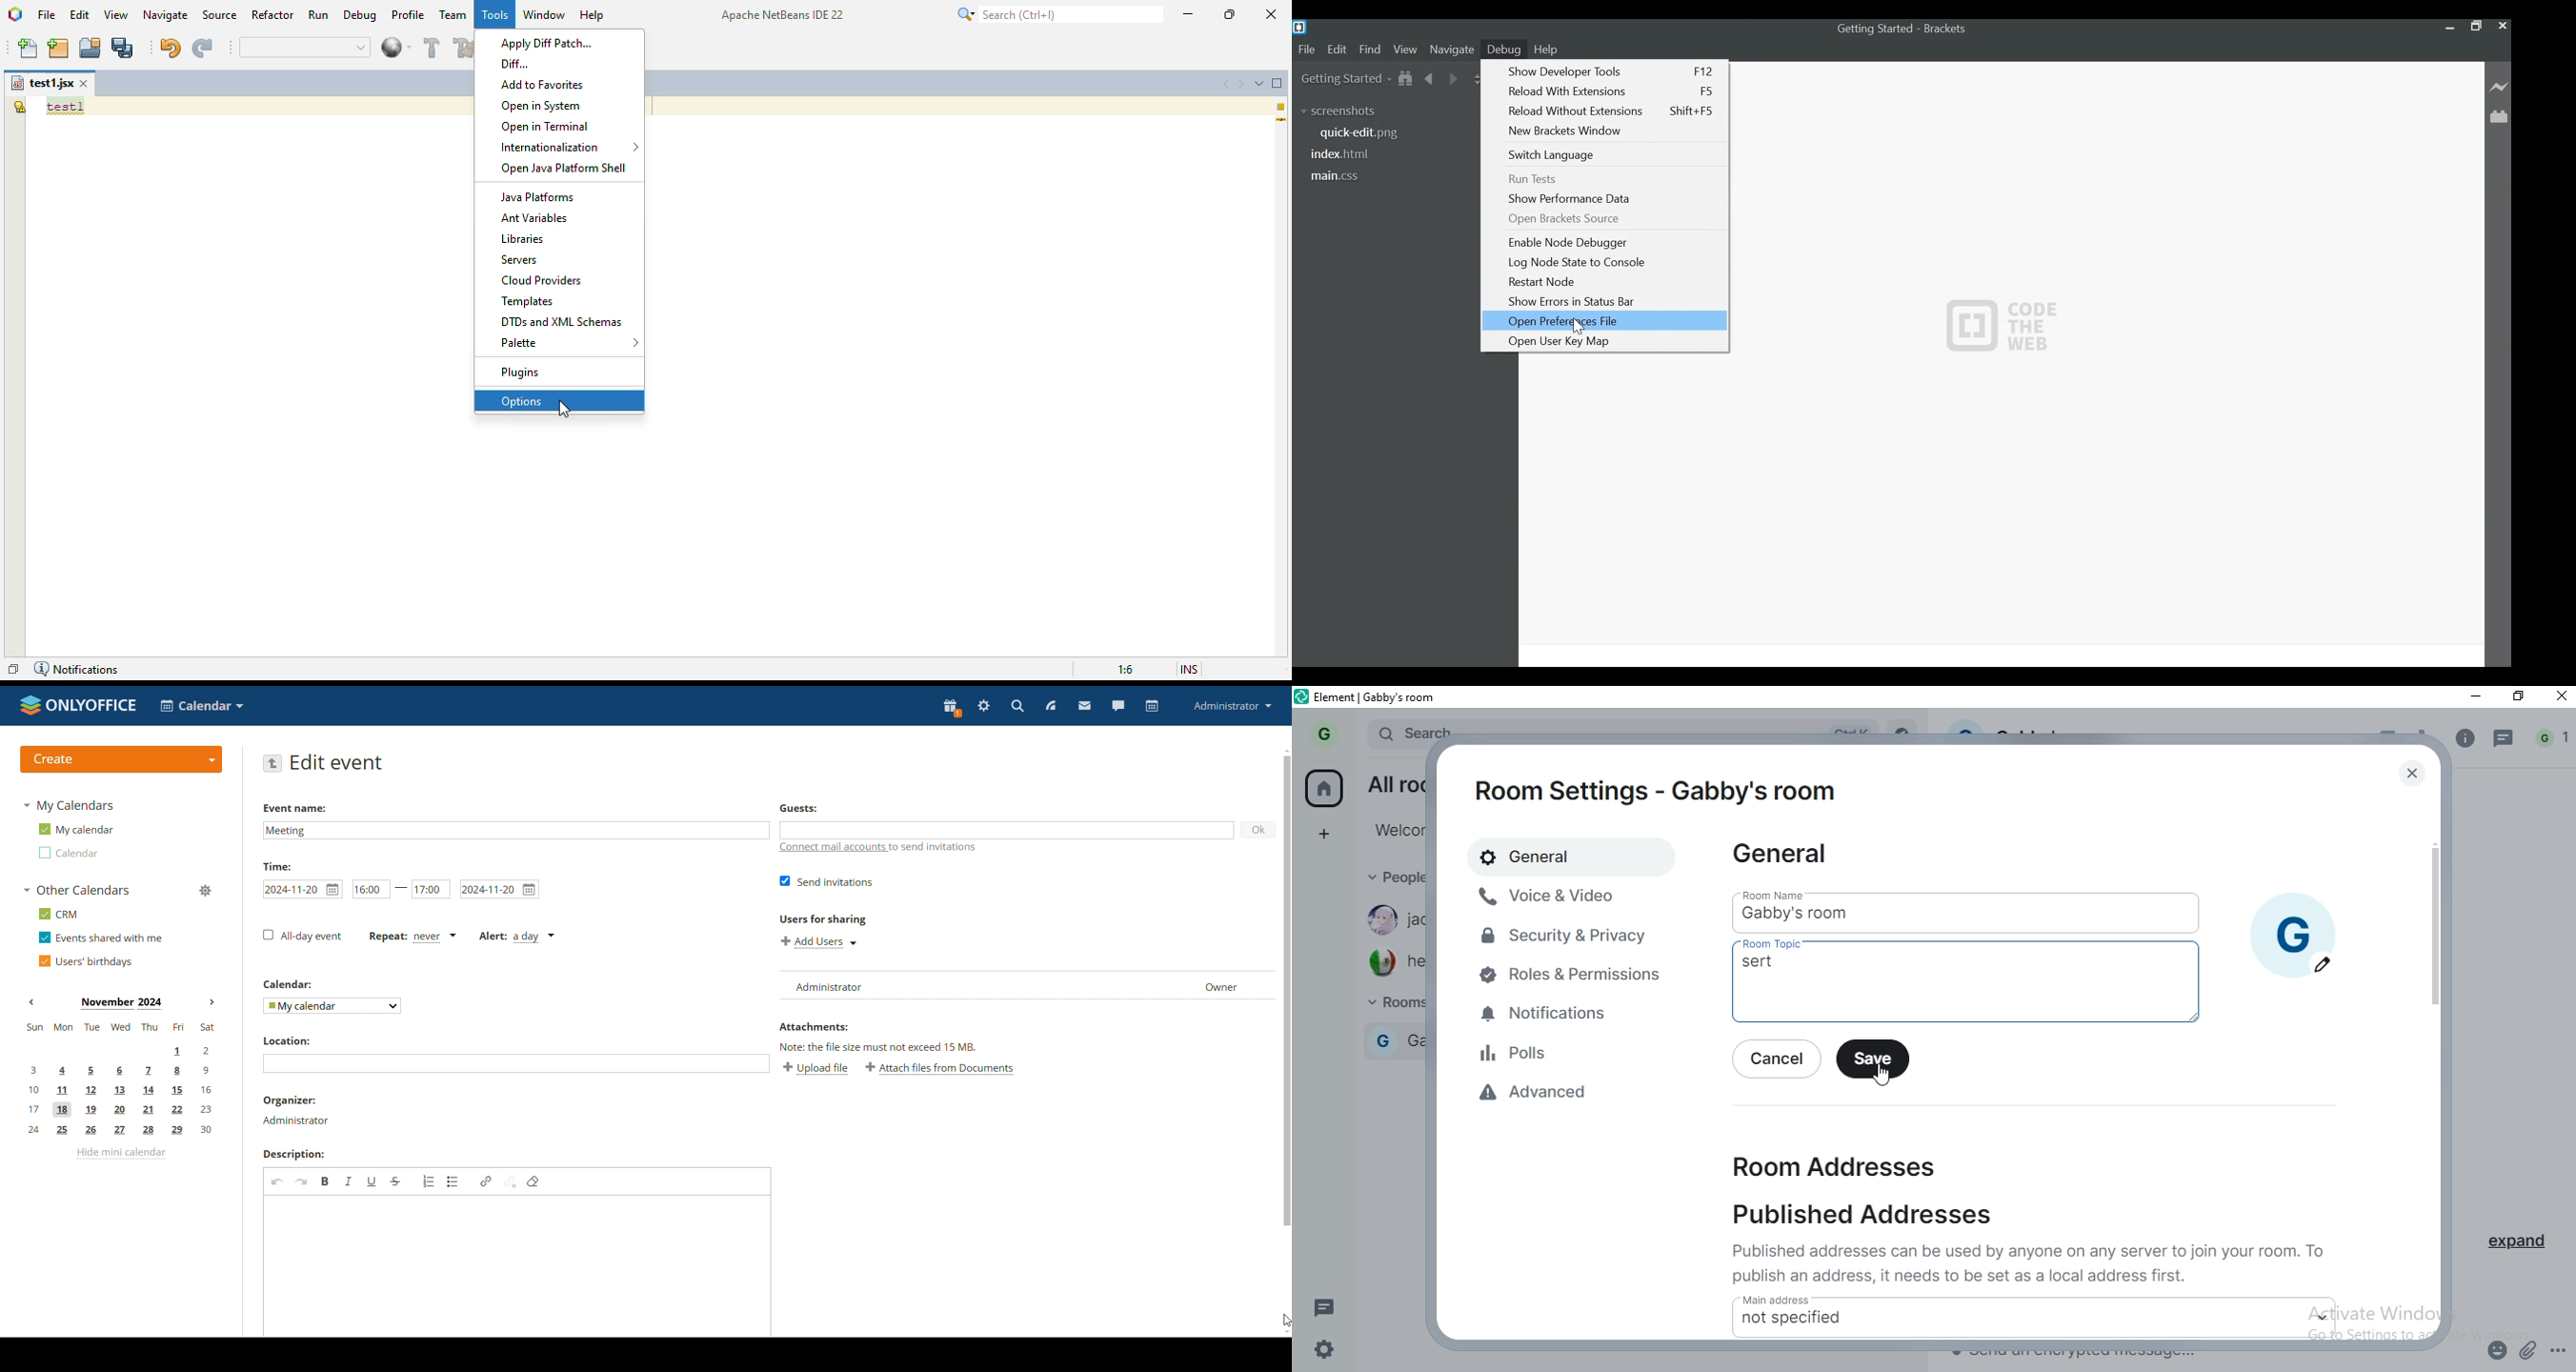 The image size is (2576, 1372). Describe the element at coordinates (2561, 1346) in the screenshot. I see `` at that location.